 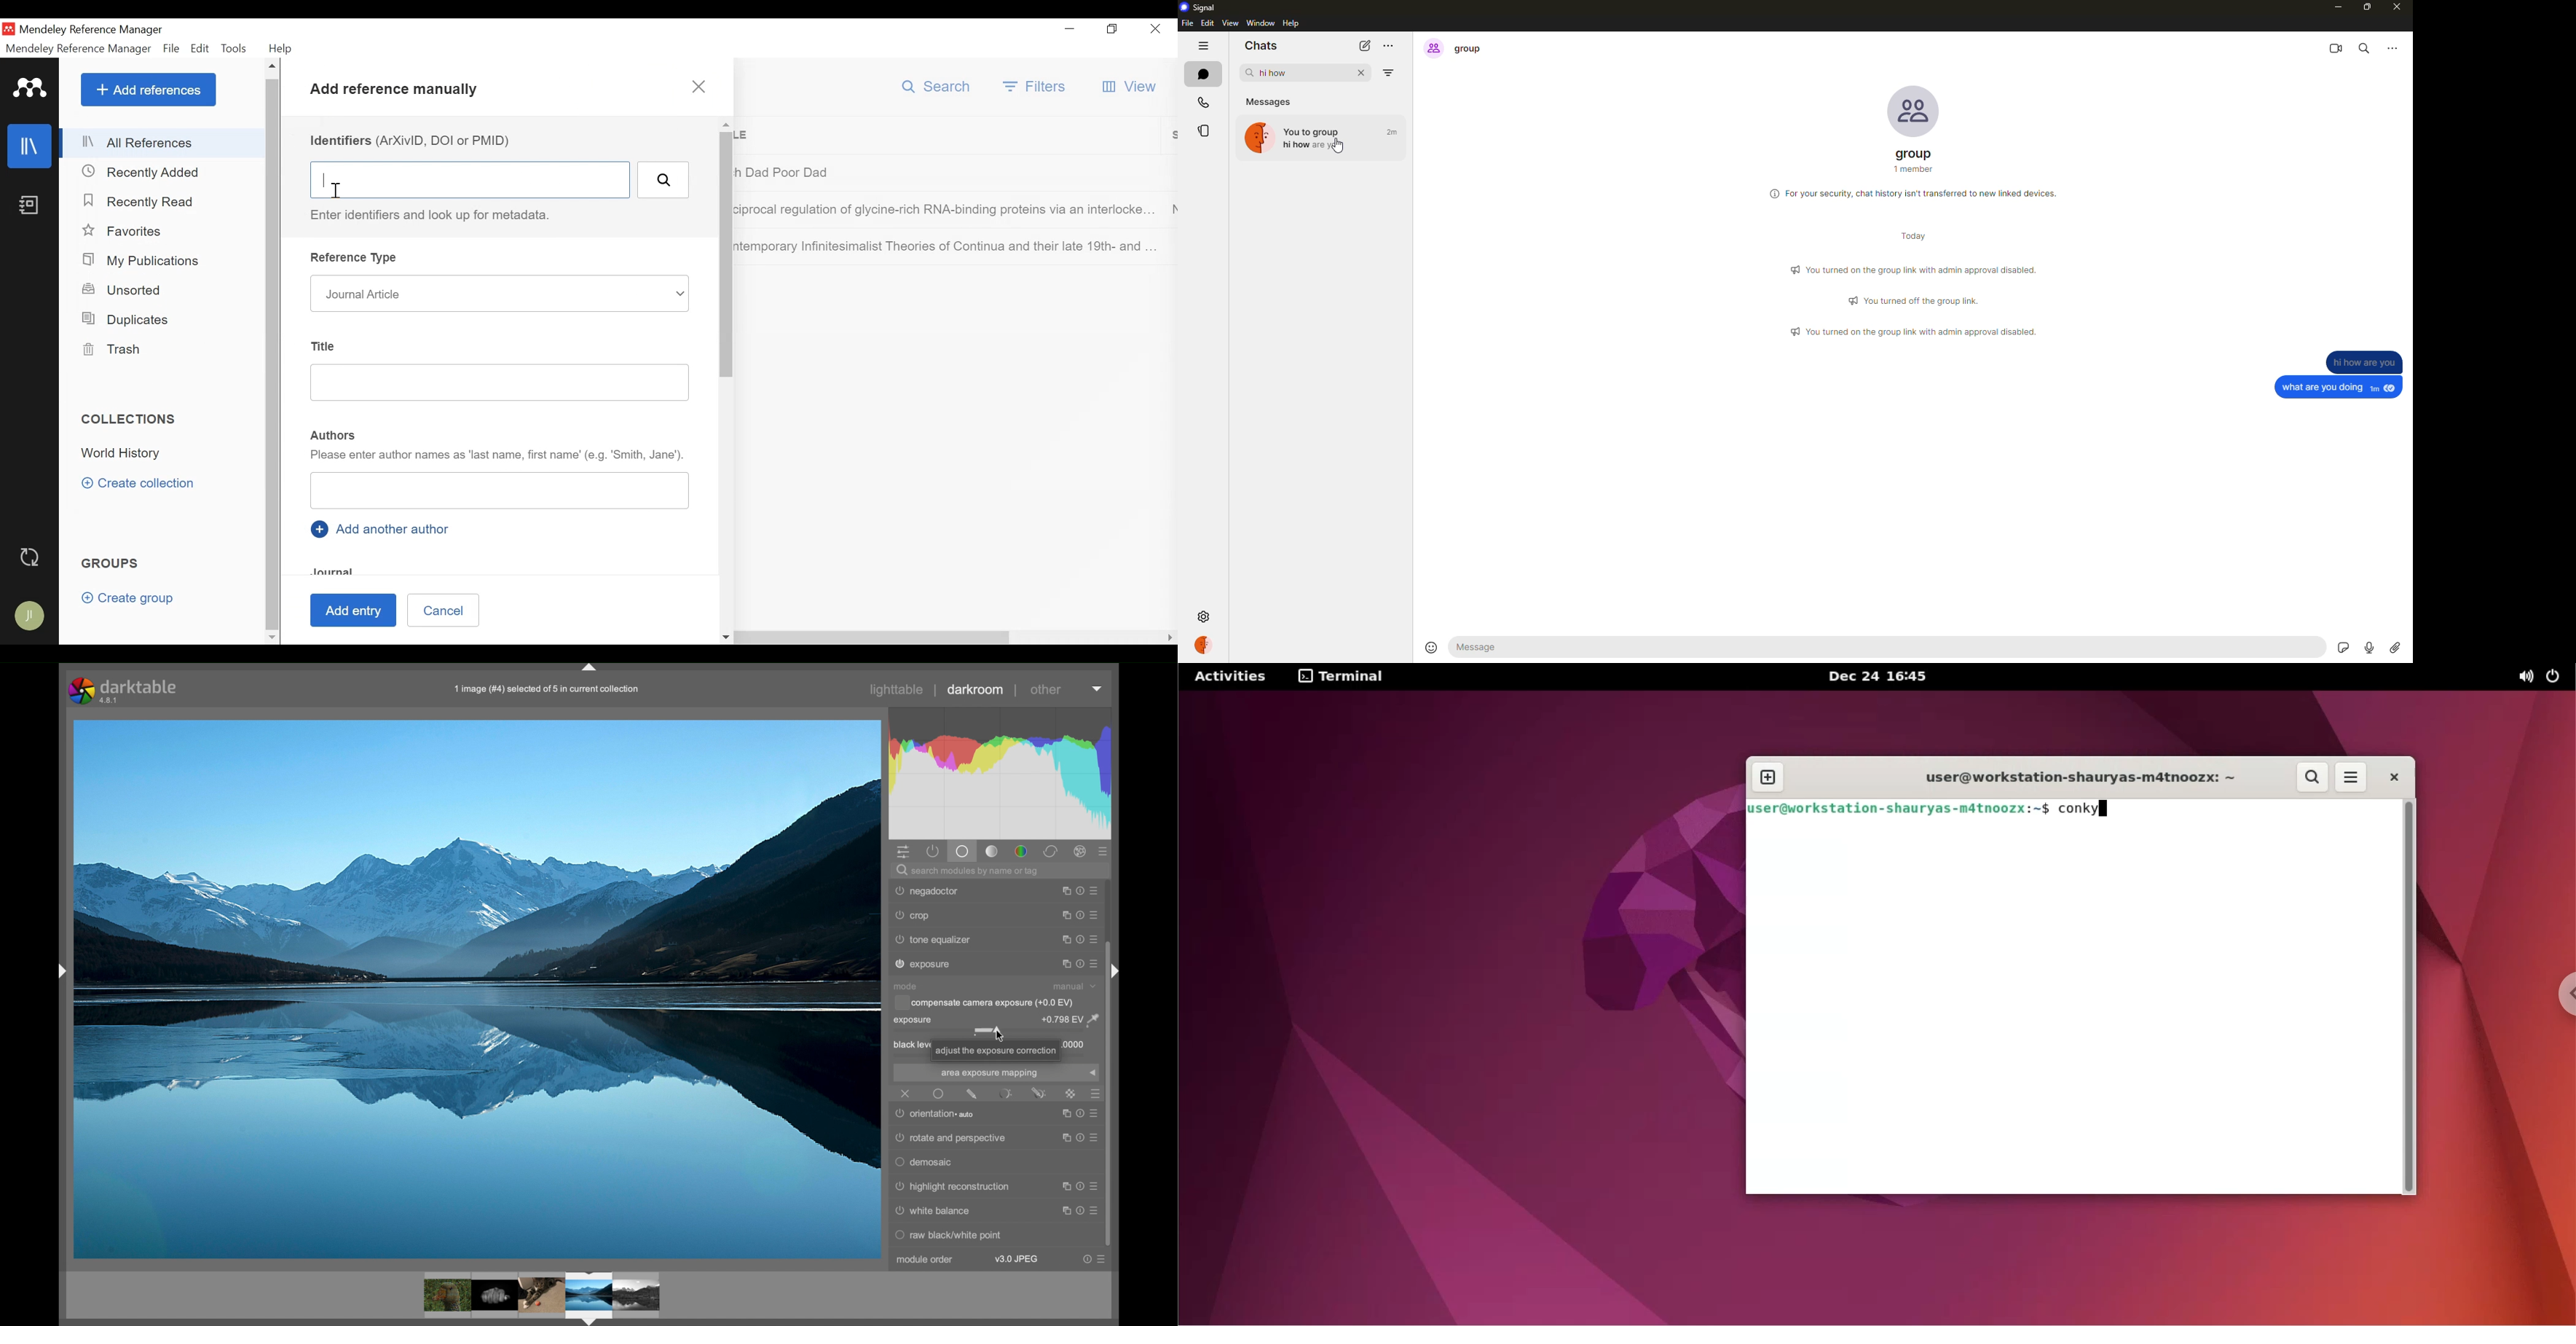 What do you see at coordinates (1260, 46) in the screenshot?
I see `chats` at bounding box center [1260, 46].